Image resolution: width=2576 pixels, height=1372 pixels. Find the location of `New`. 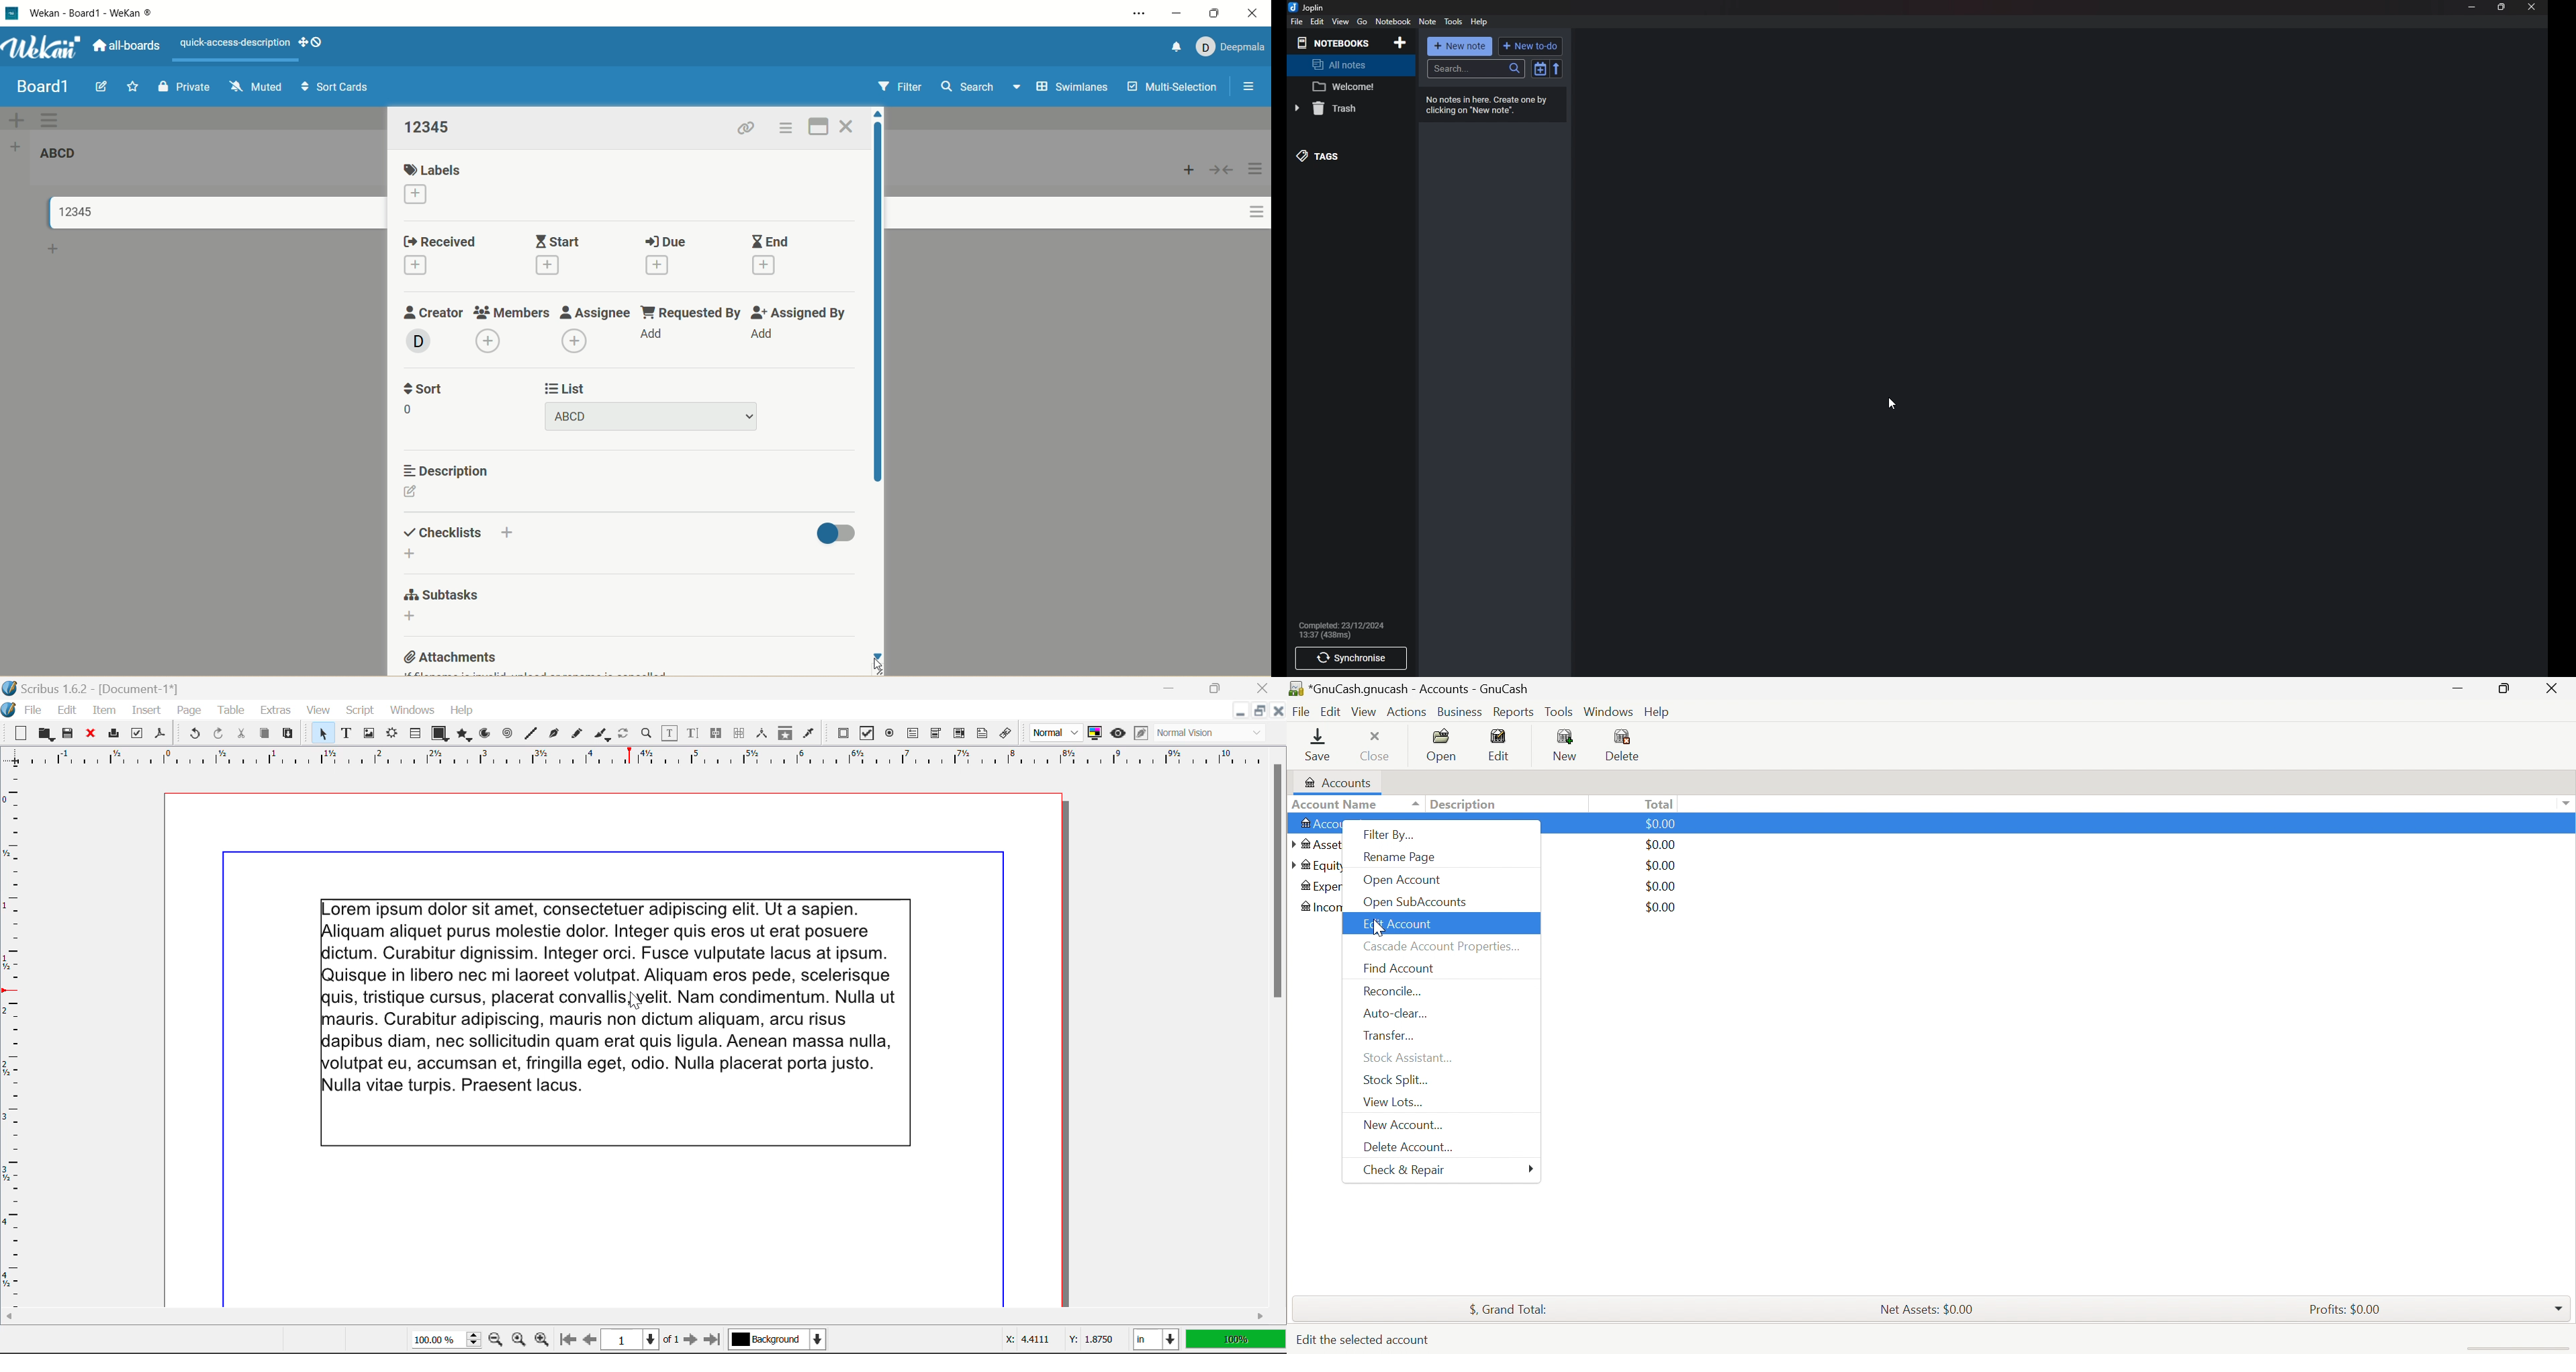

New is located at coordinates (17, 734).